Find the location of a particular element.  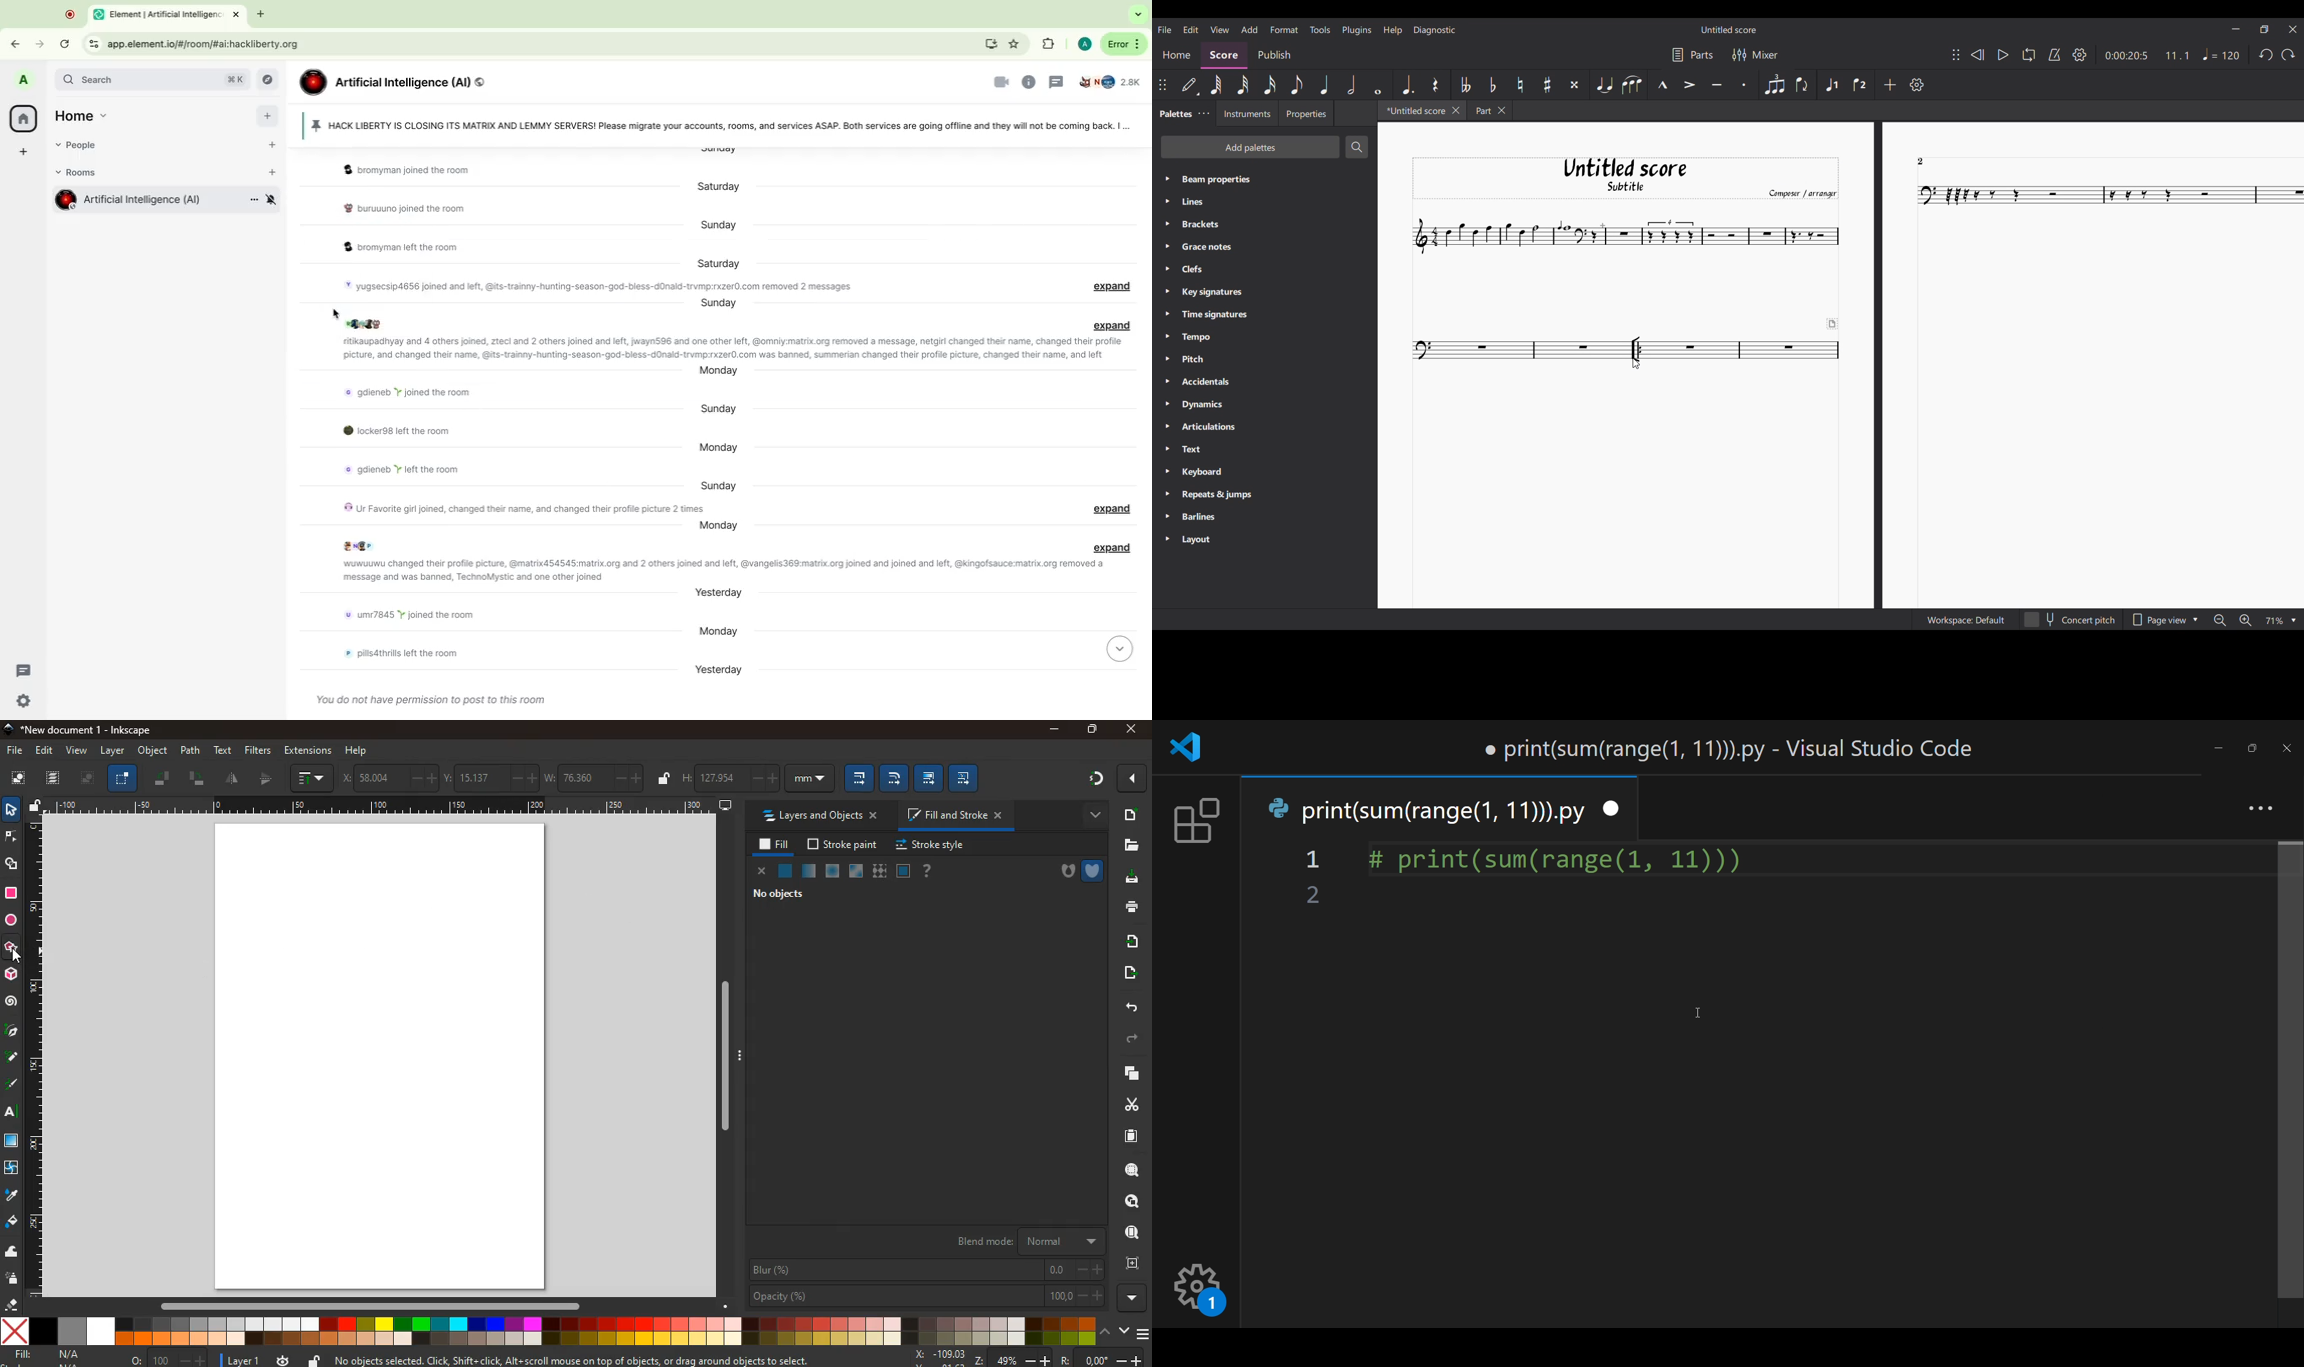

32nd note is located at coordinates (1243, 85).